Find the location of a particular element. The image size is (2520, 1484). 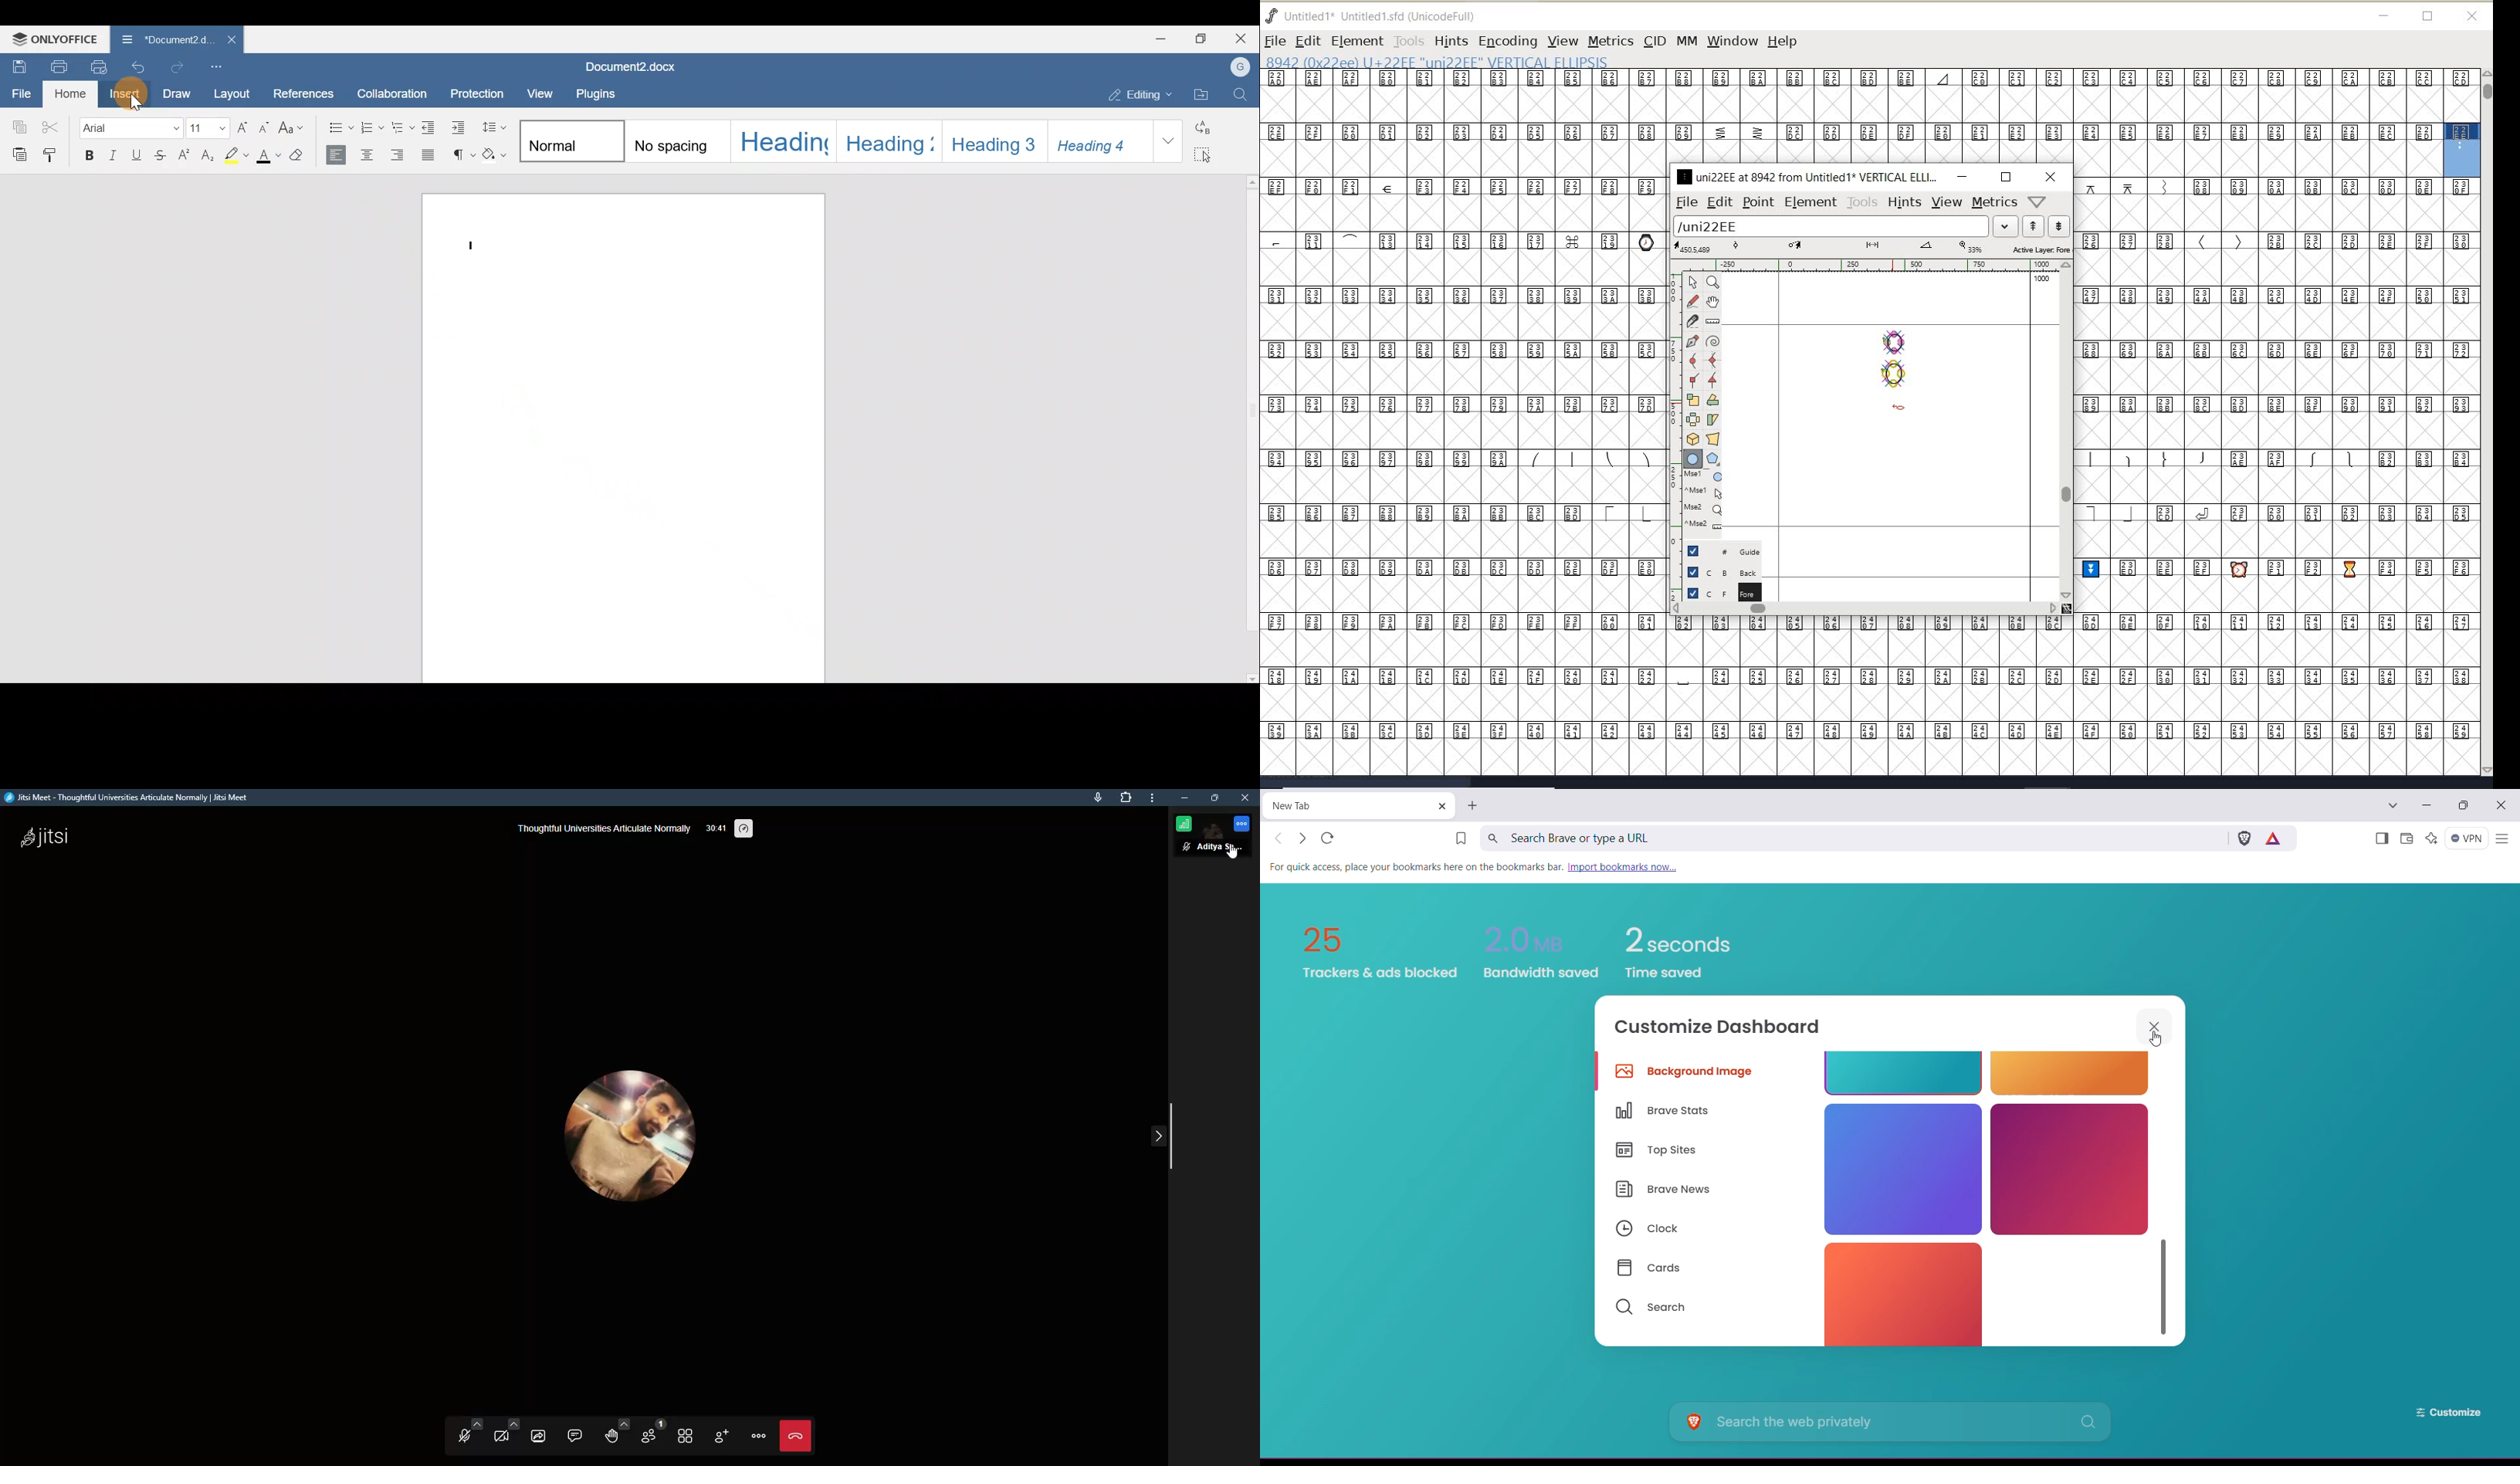

performance settings is located at coordinates (748, 826).